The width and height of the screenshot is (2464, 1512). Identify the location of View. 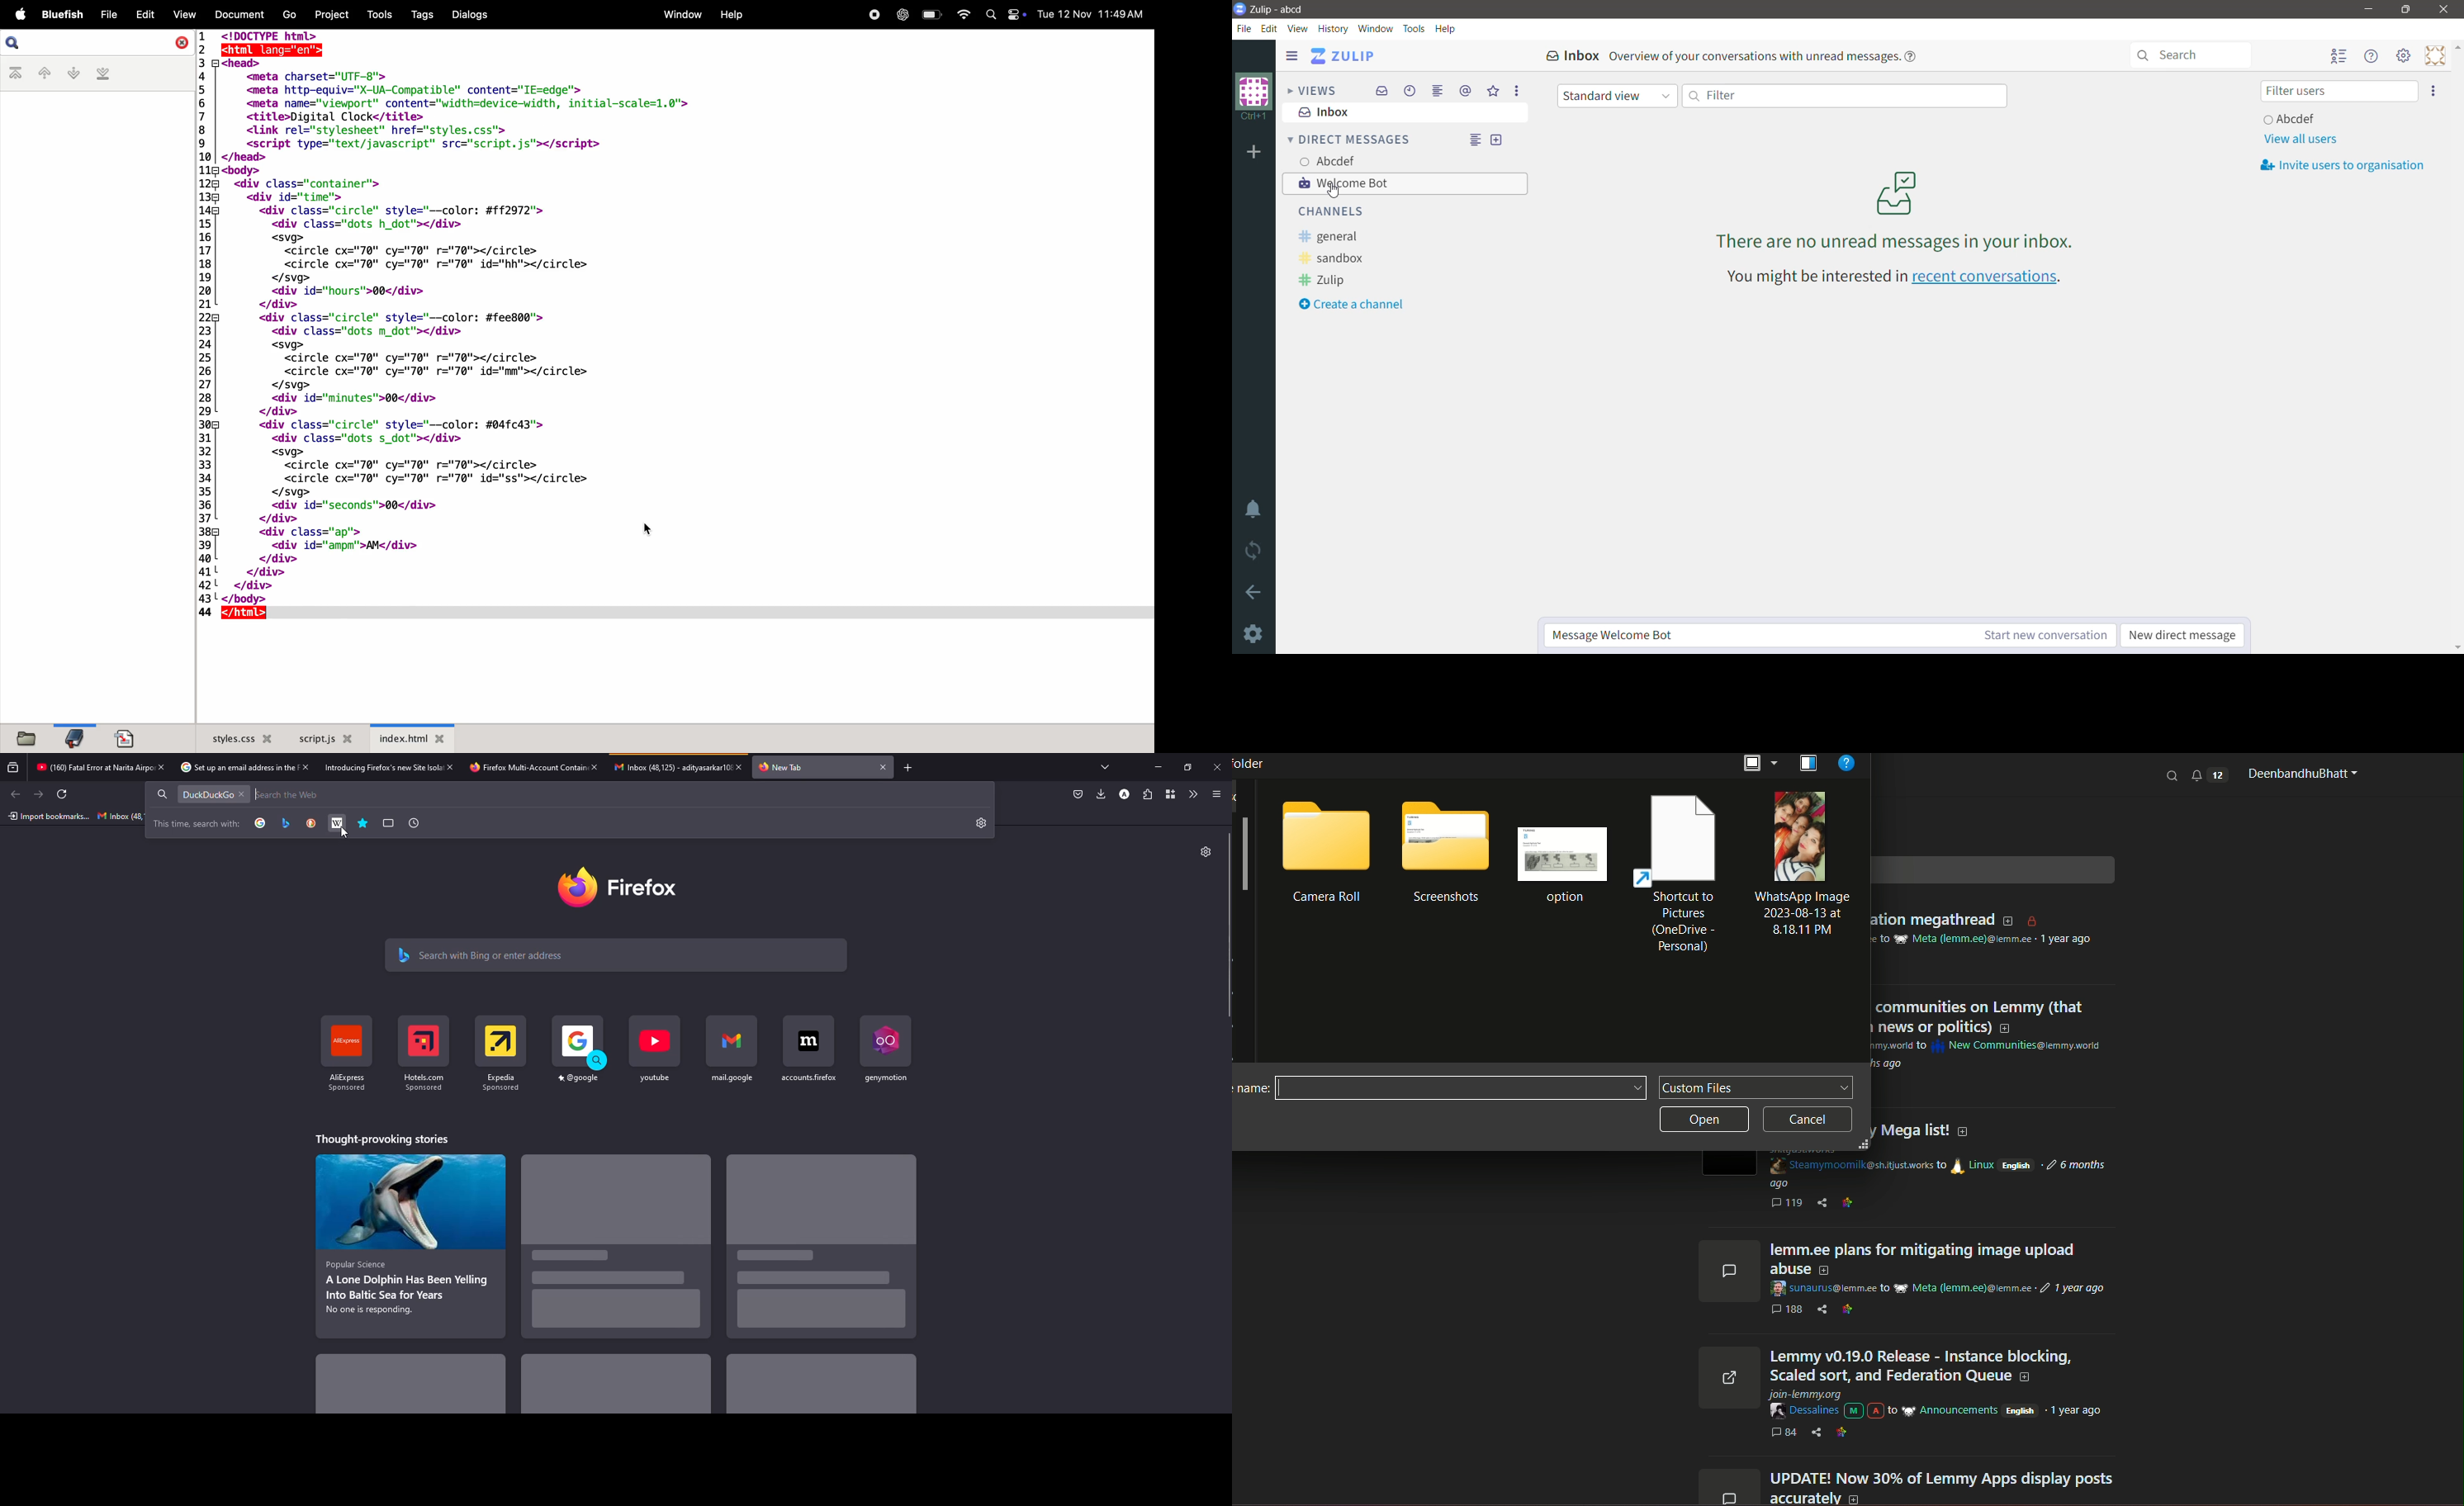
(1299, 28).